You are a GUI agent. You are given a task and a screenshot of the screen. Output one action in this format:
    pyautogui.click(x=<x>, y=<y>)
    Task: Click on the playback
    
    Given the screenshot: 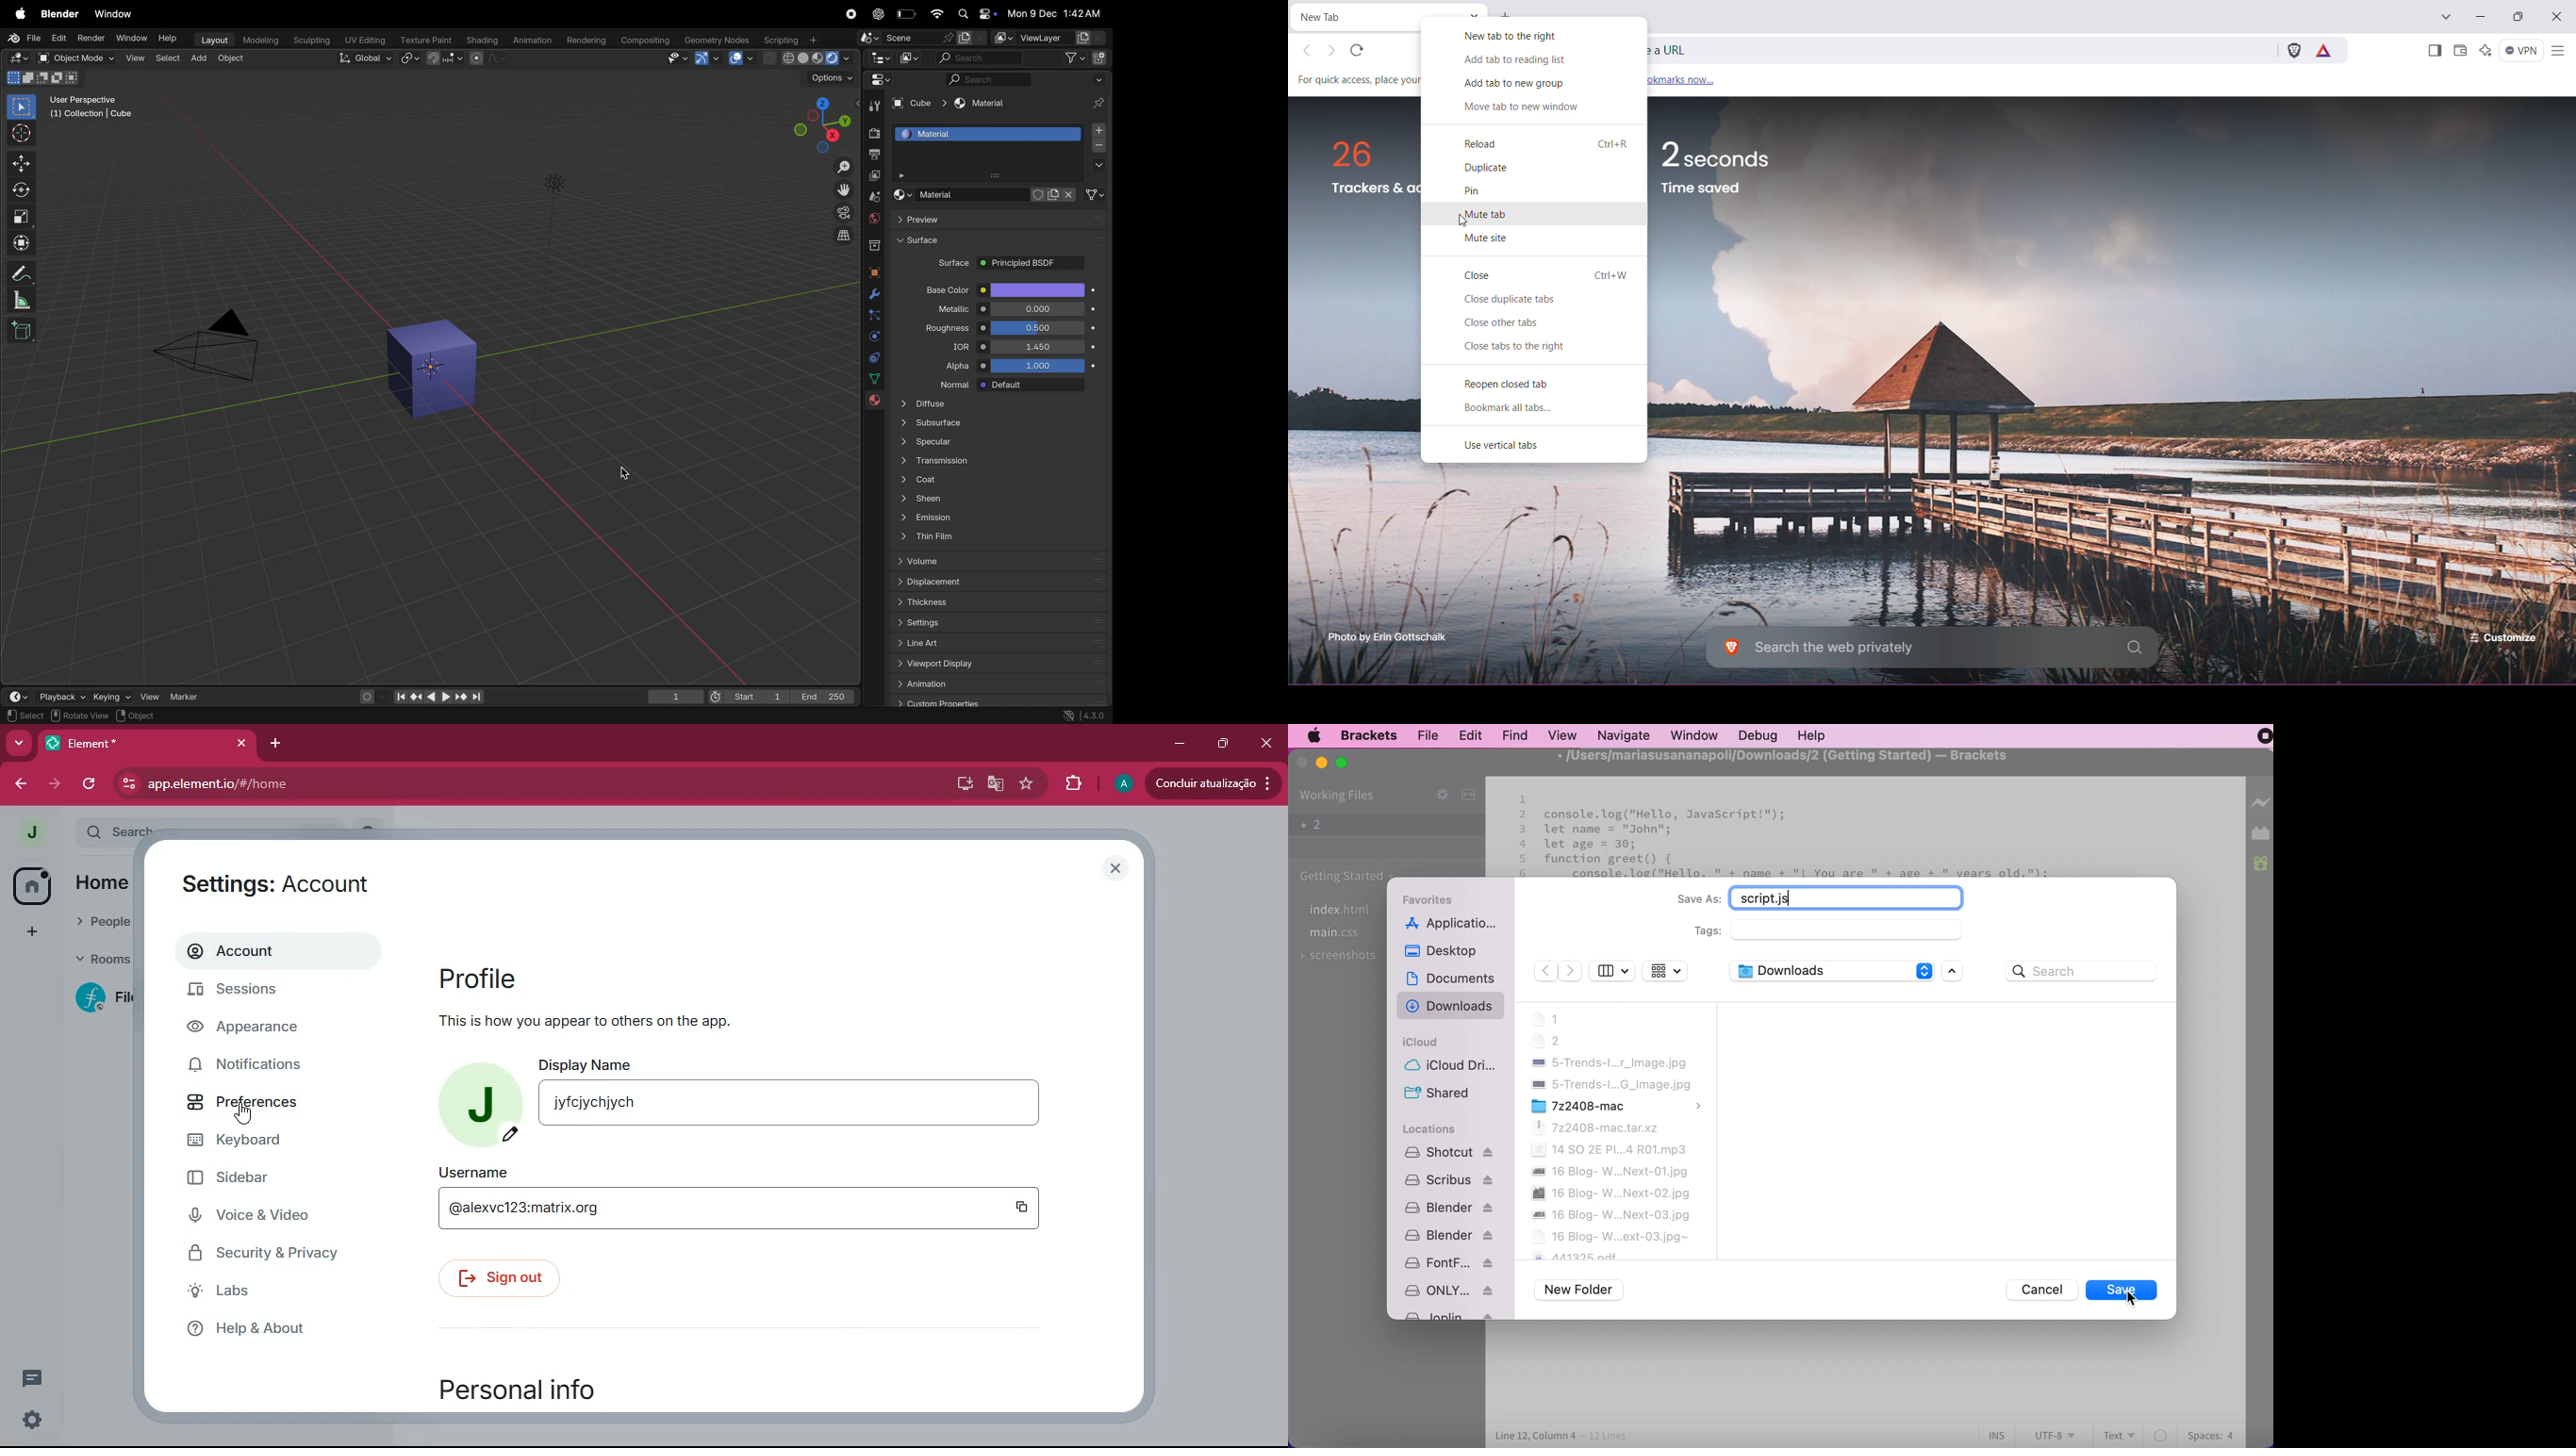 What is the action you would take?
    pyautogui.click(x=50, y=694)
    